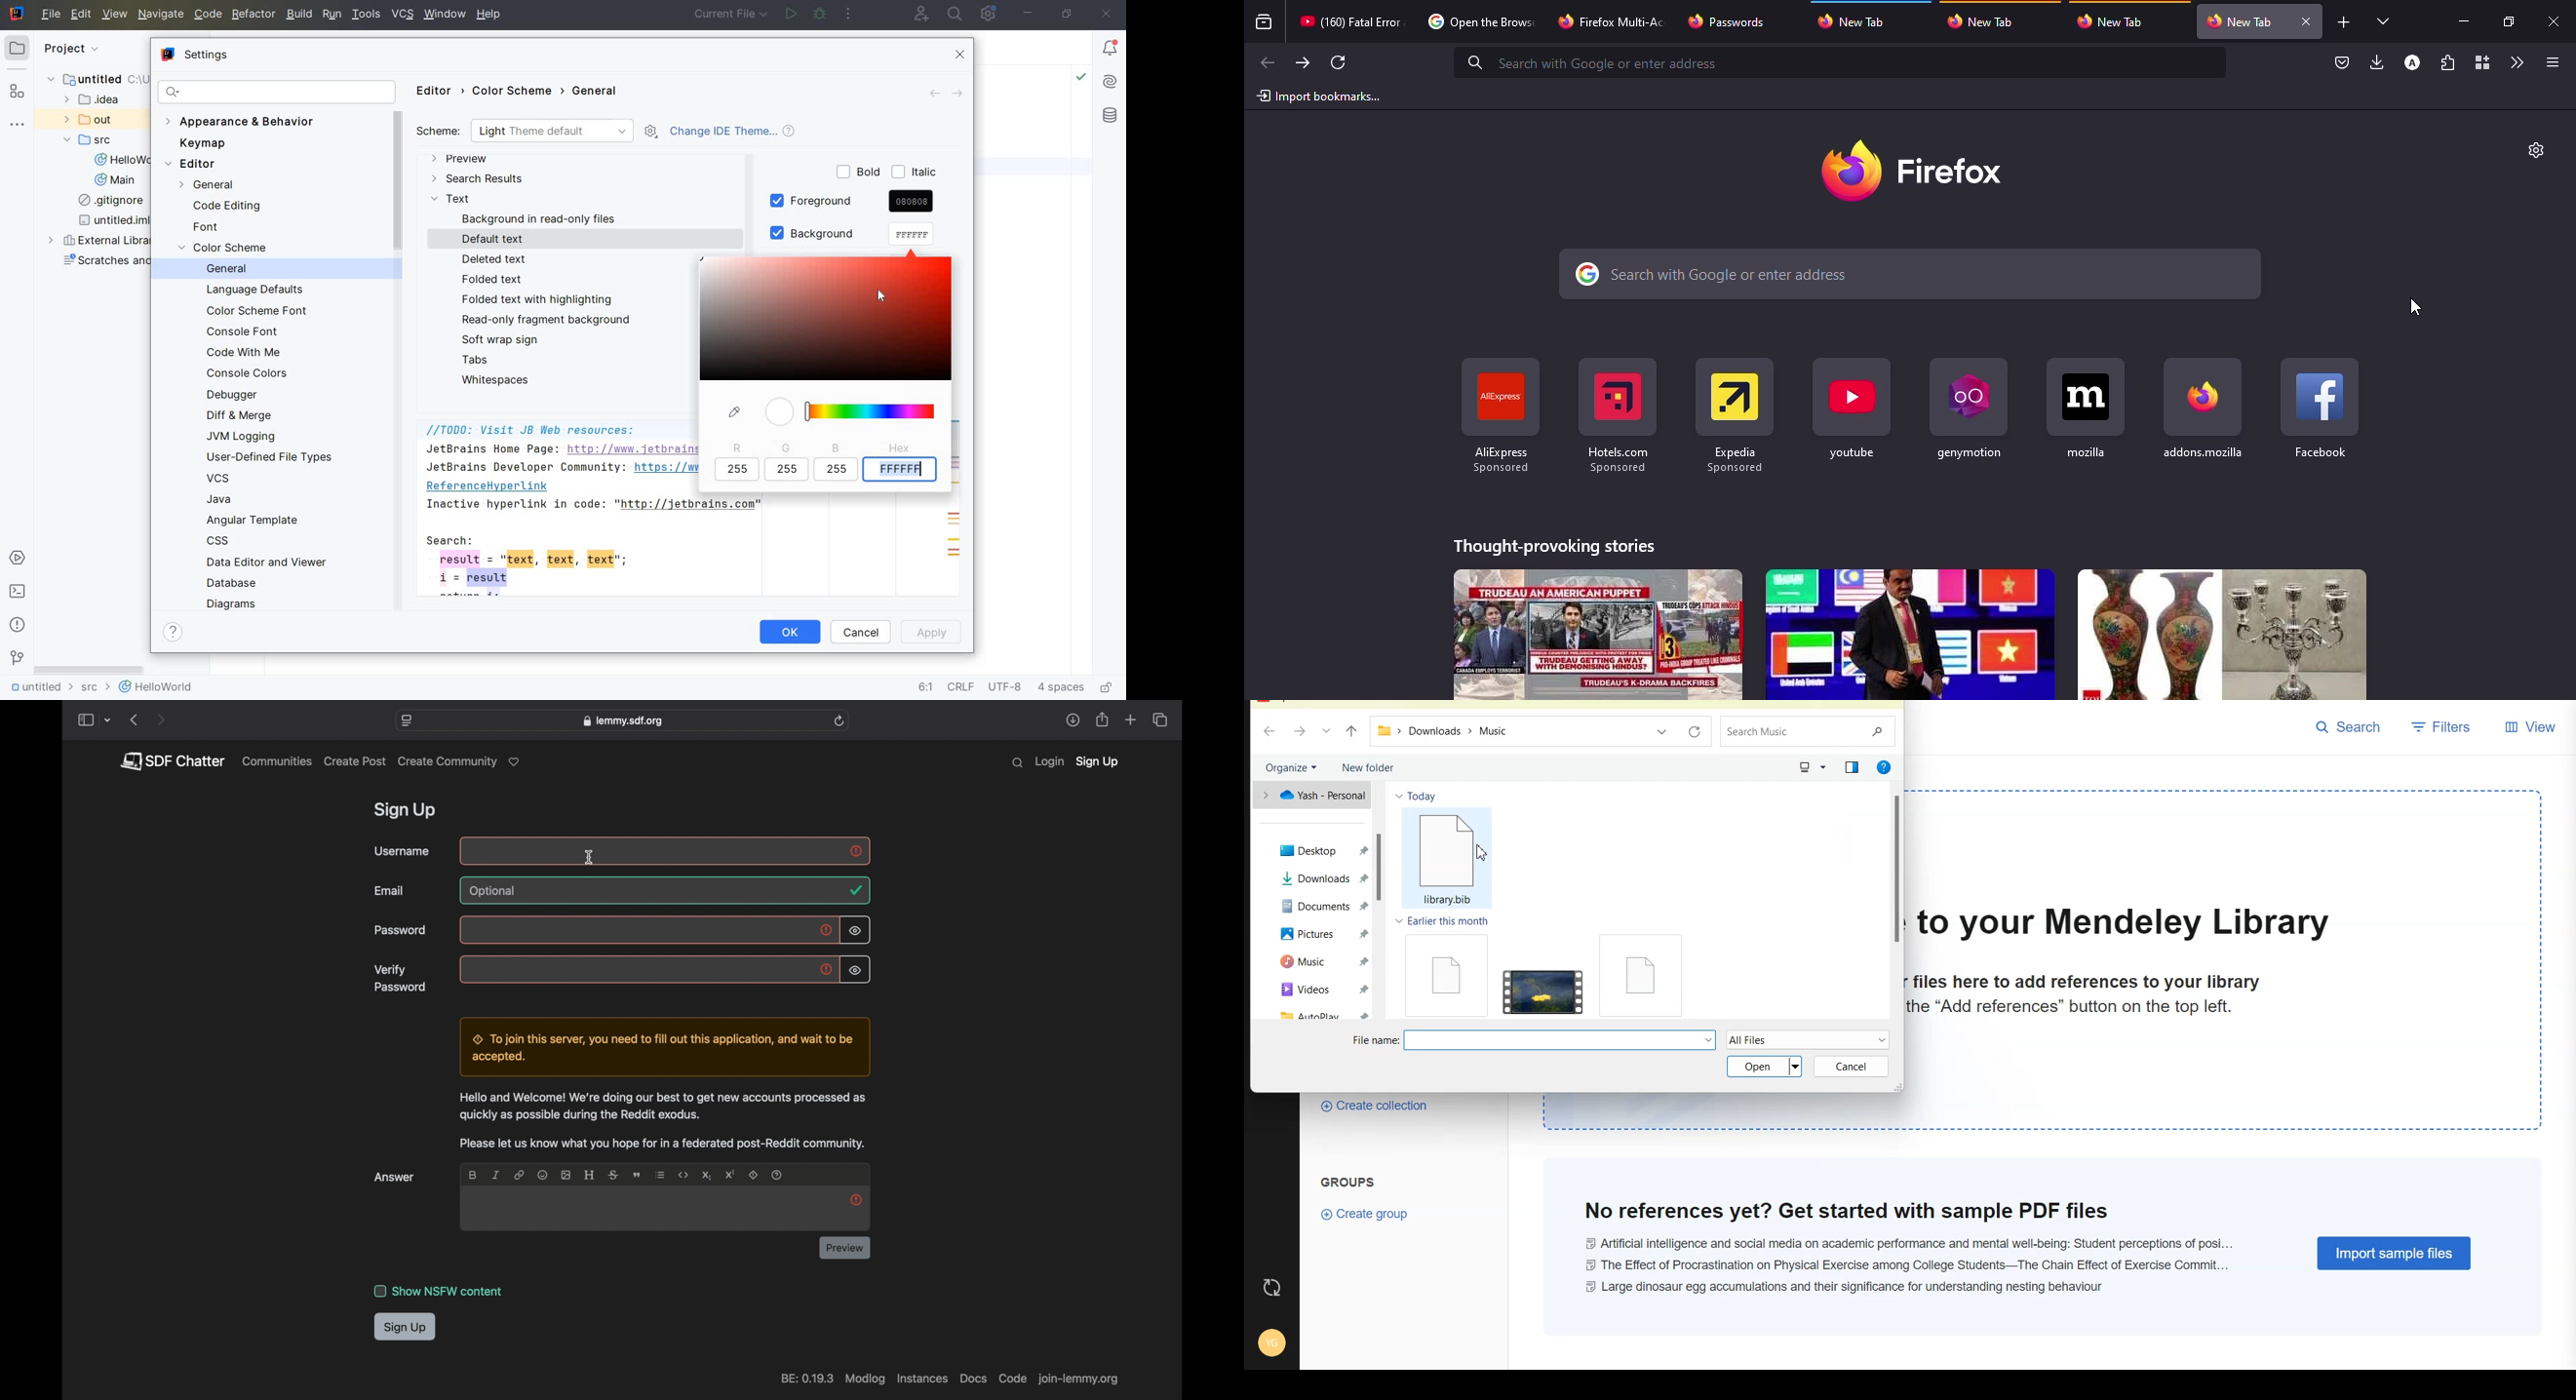  What do you see at coordinates (85, 721) in the screenshot?
I see `show sidebar` at bounding box center [85, 721].